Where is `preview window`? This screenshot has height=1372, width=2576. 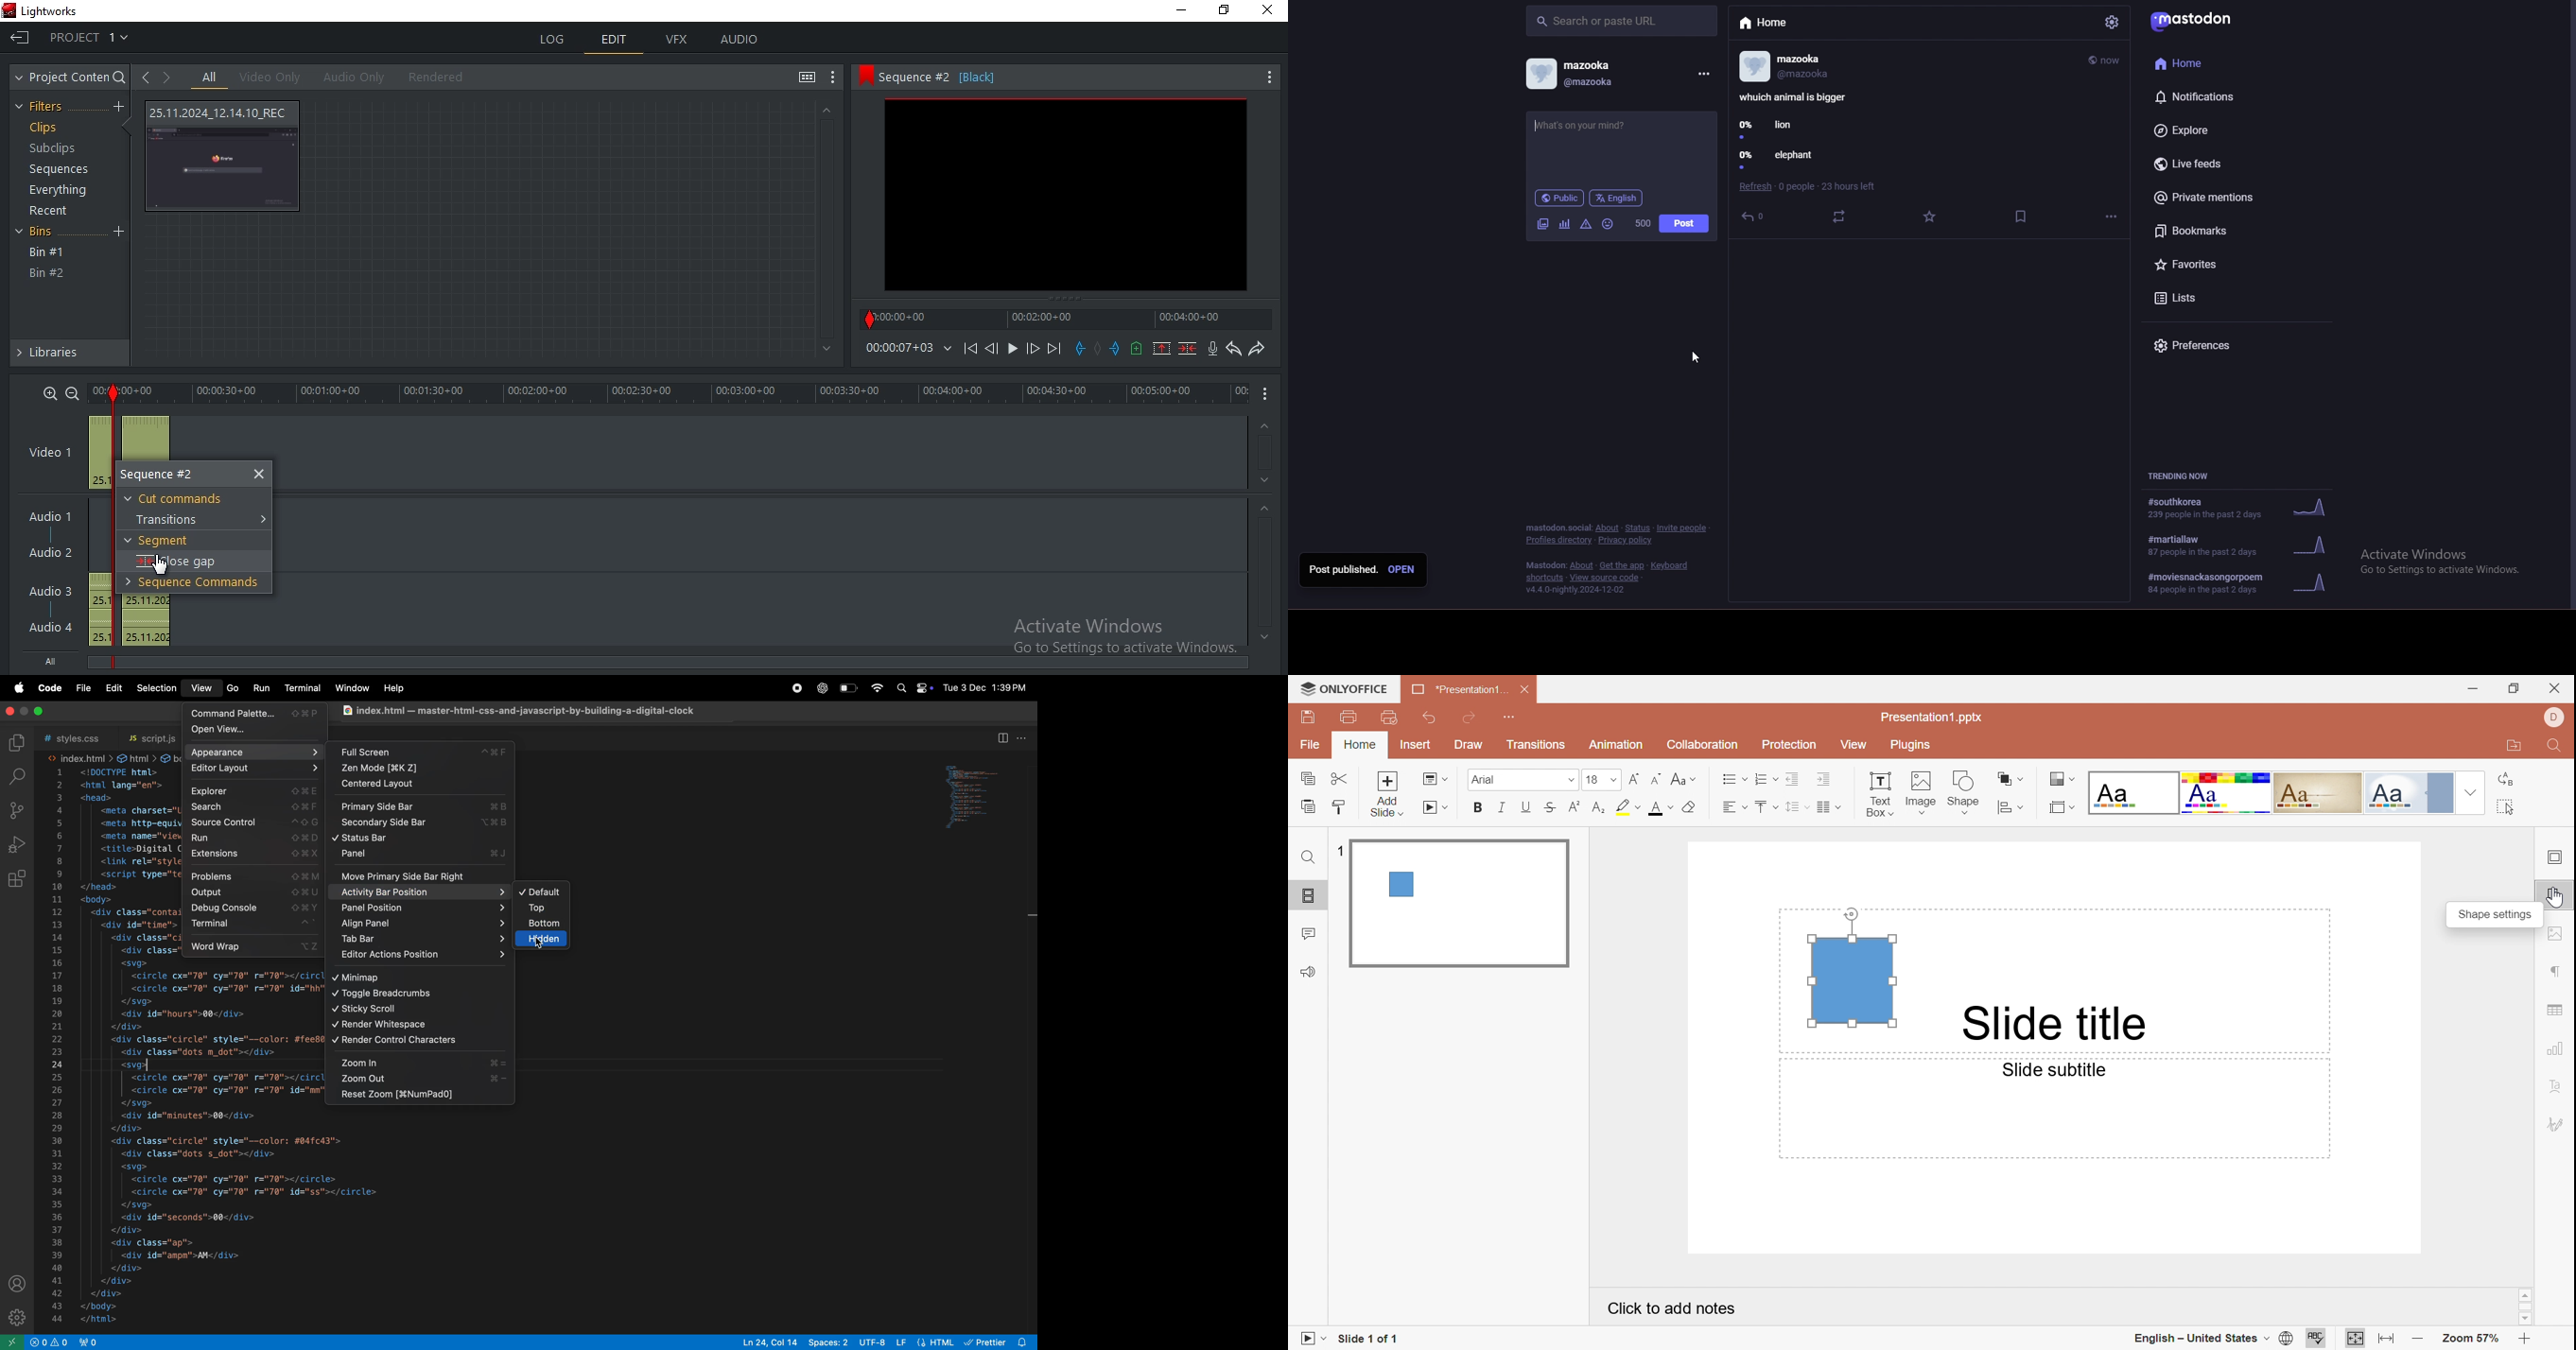
preview window is located at coordinates (981, 801).